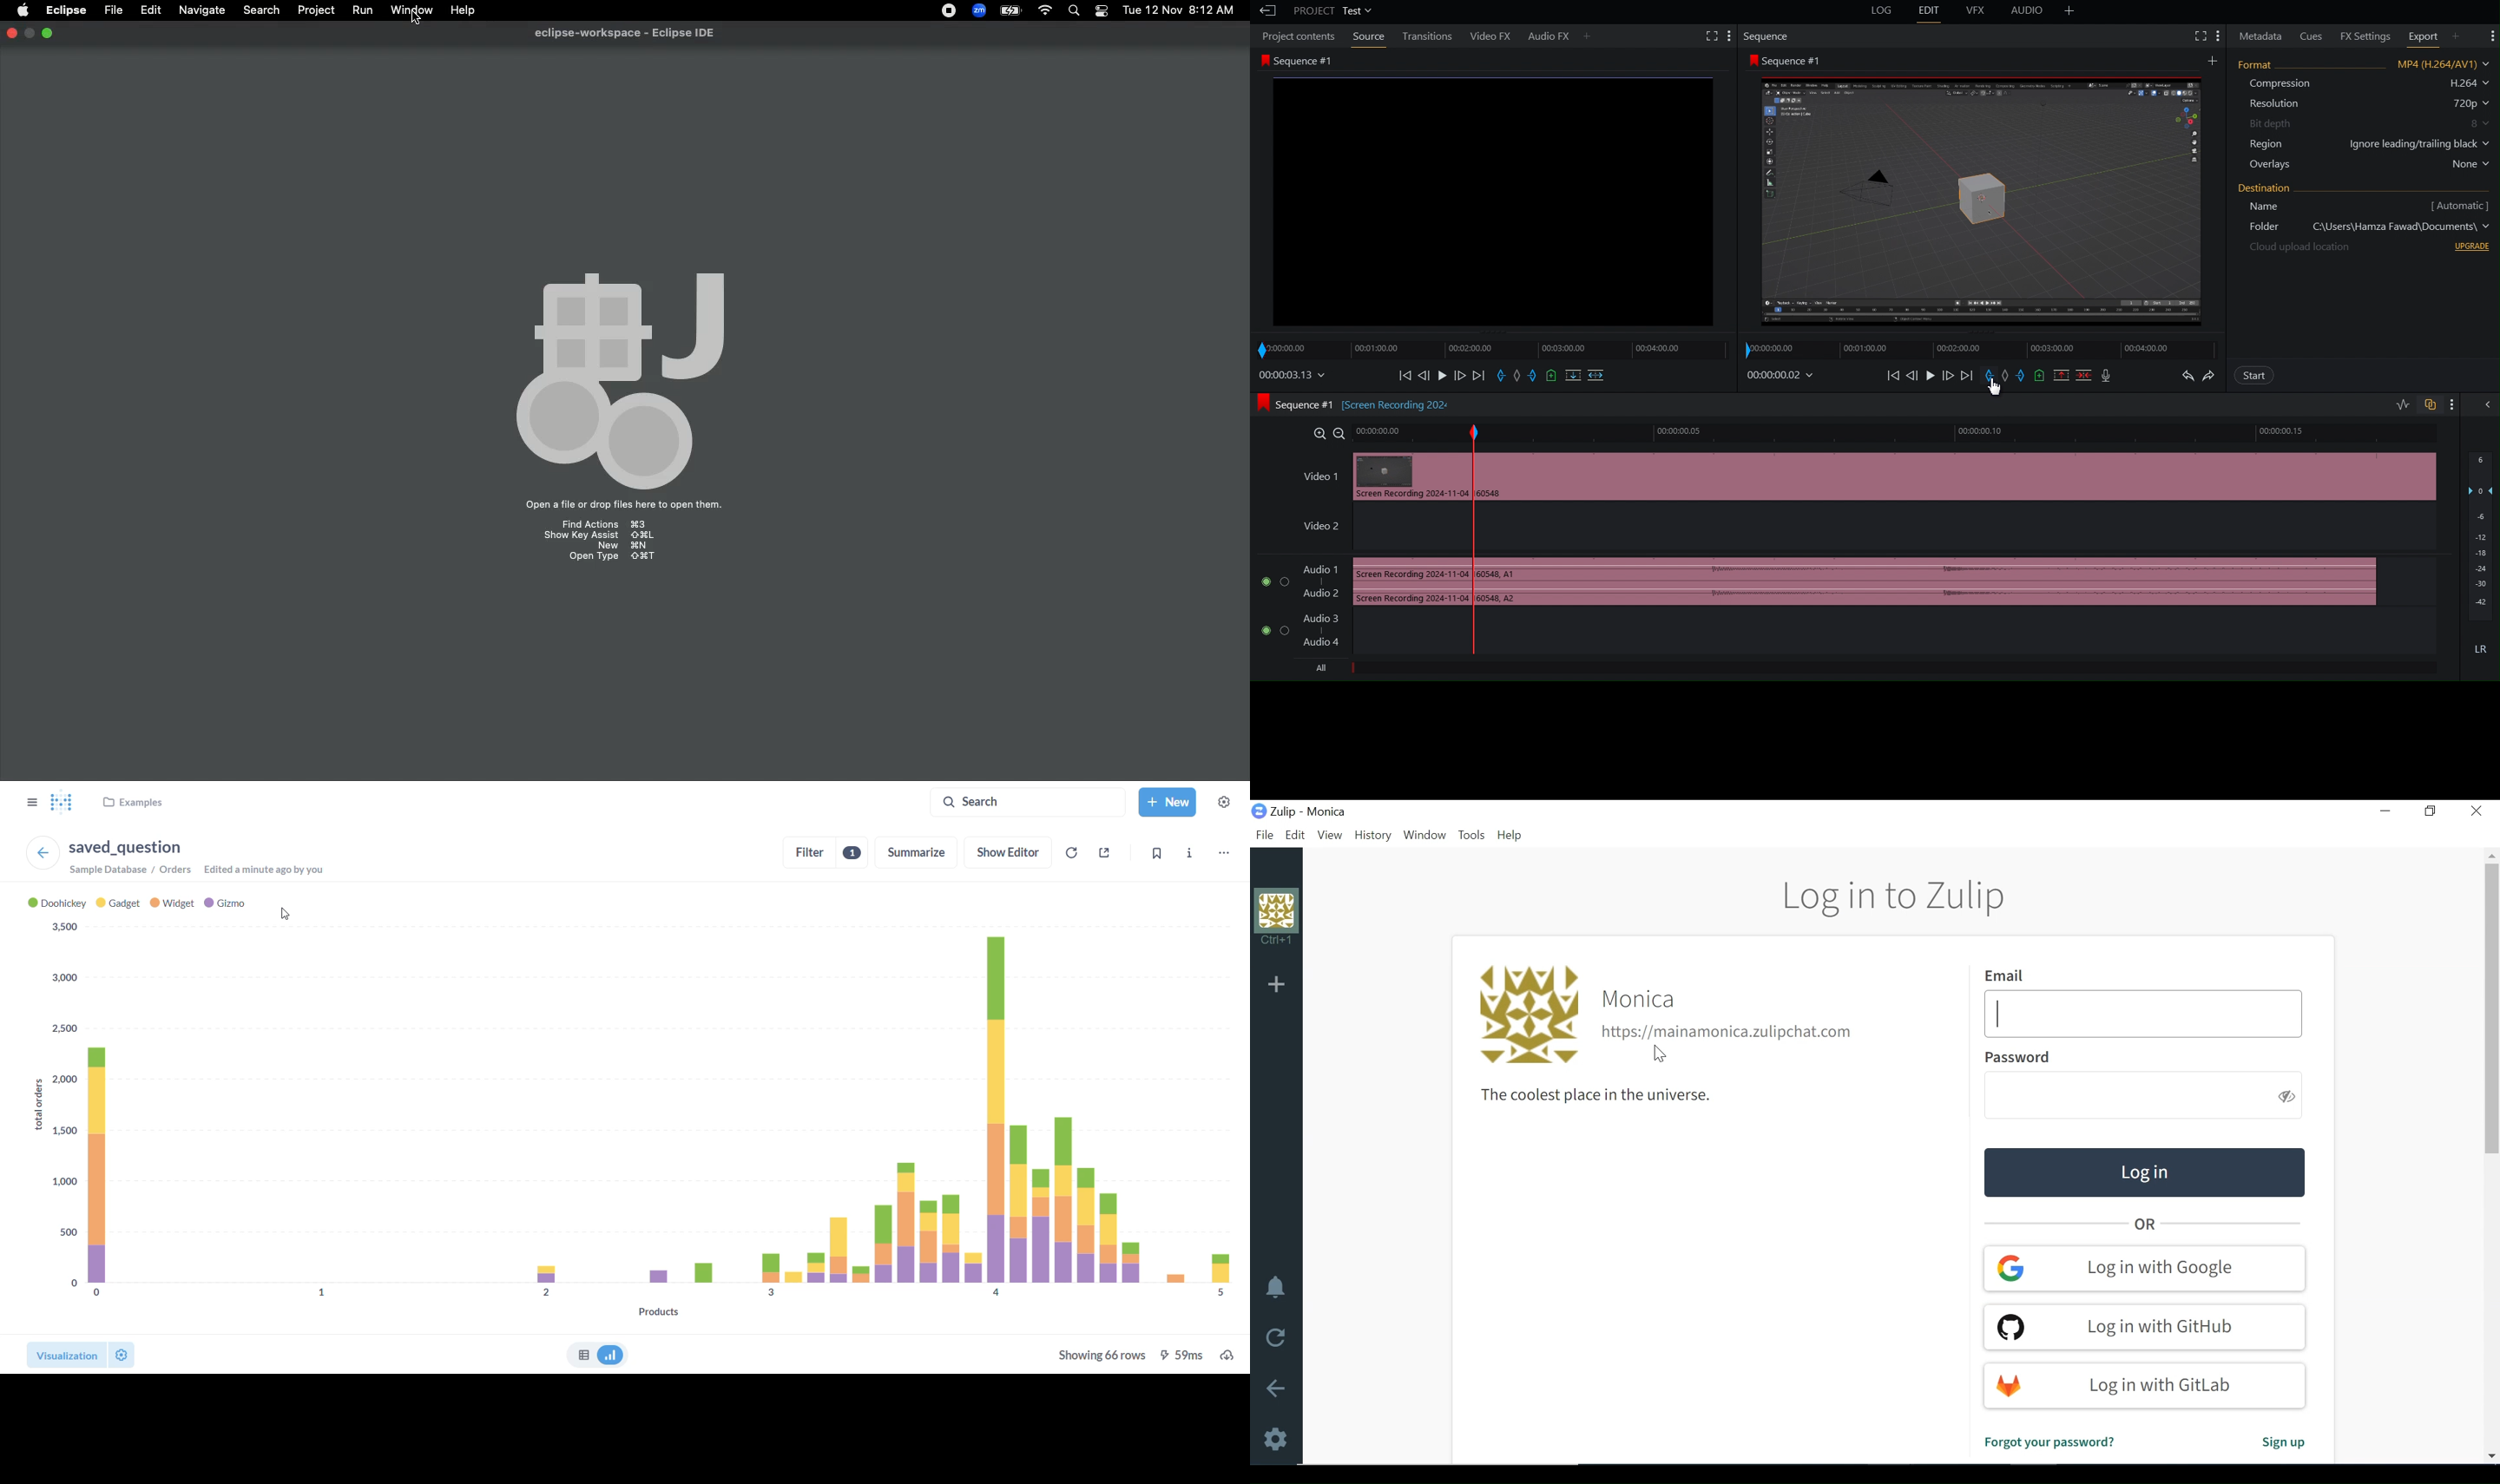 Image resolution: width=2520 pixels, height=1484 pixels. What do you see at coordinates (1427, 37) in the screenshot?
I see `Transitions` at bounding box center [1427, 37].